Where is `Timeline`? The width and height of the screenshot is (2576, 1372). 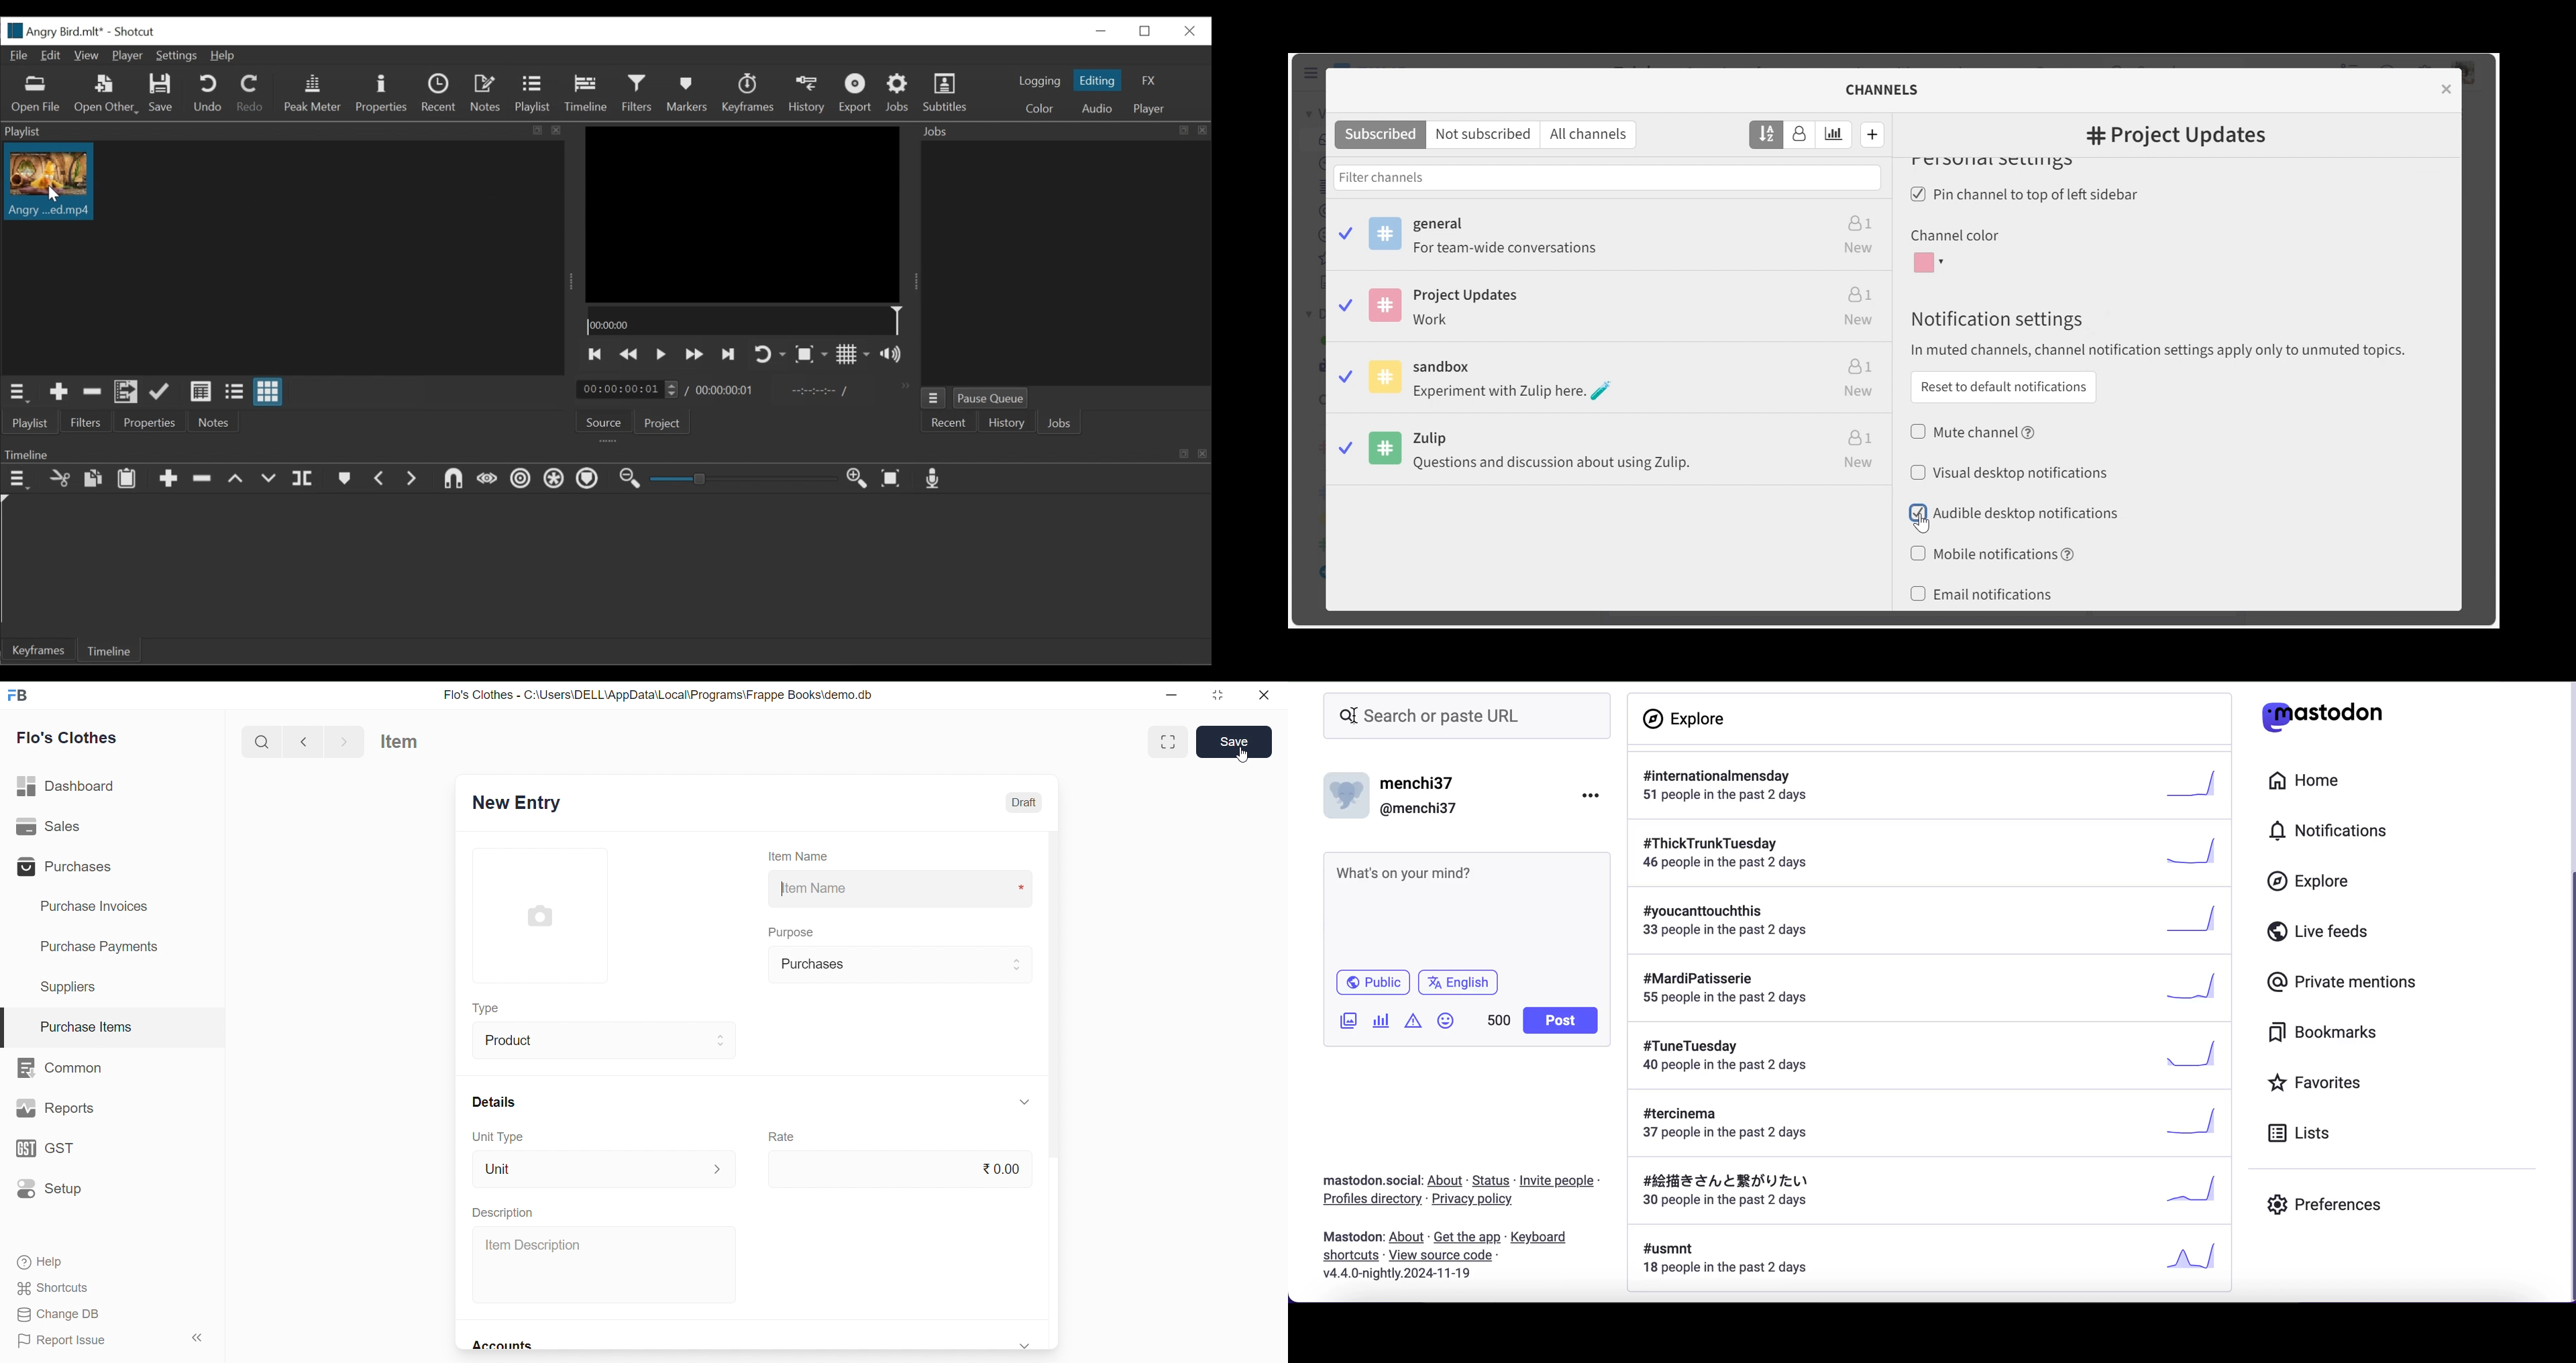
Timeline is located at coordinates (107, 650).